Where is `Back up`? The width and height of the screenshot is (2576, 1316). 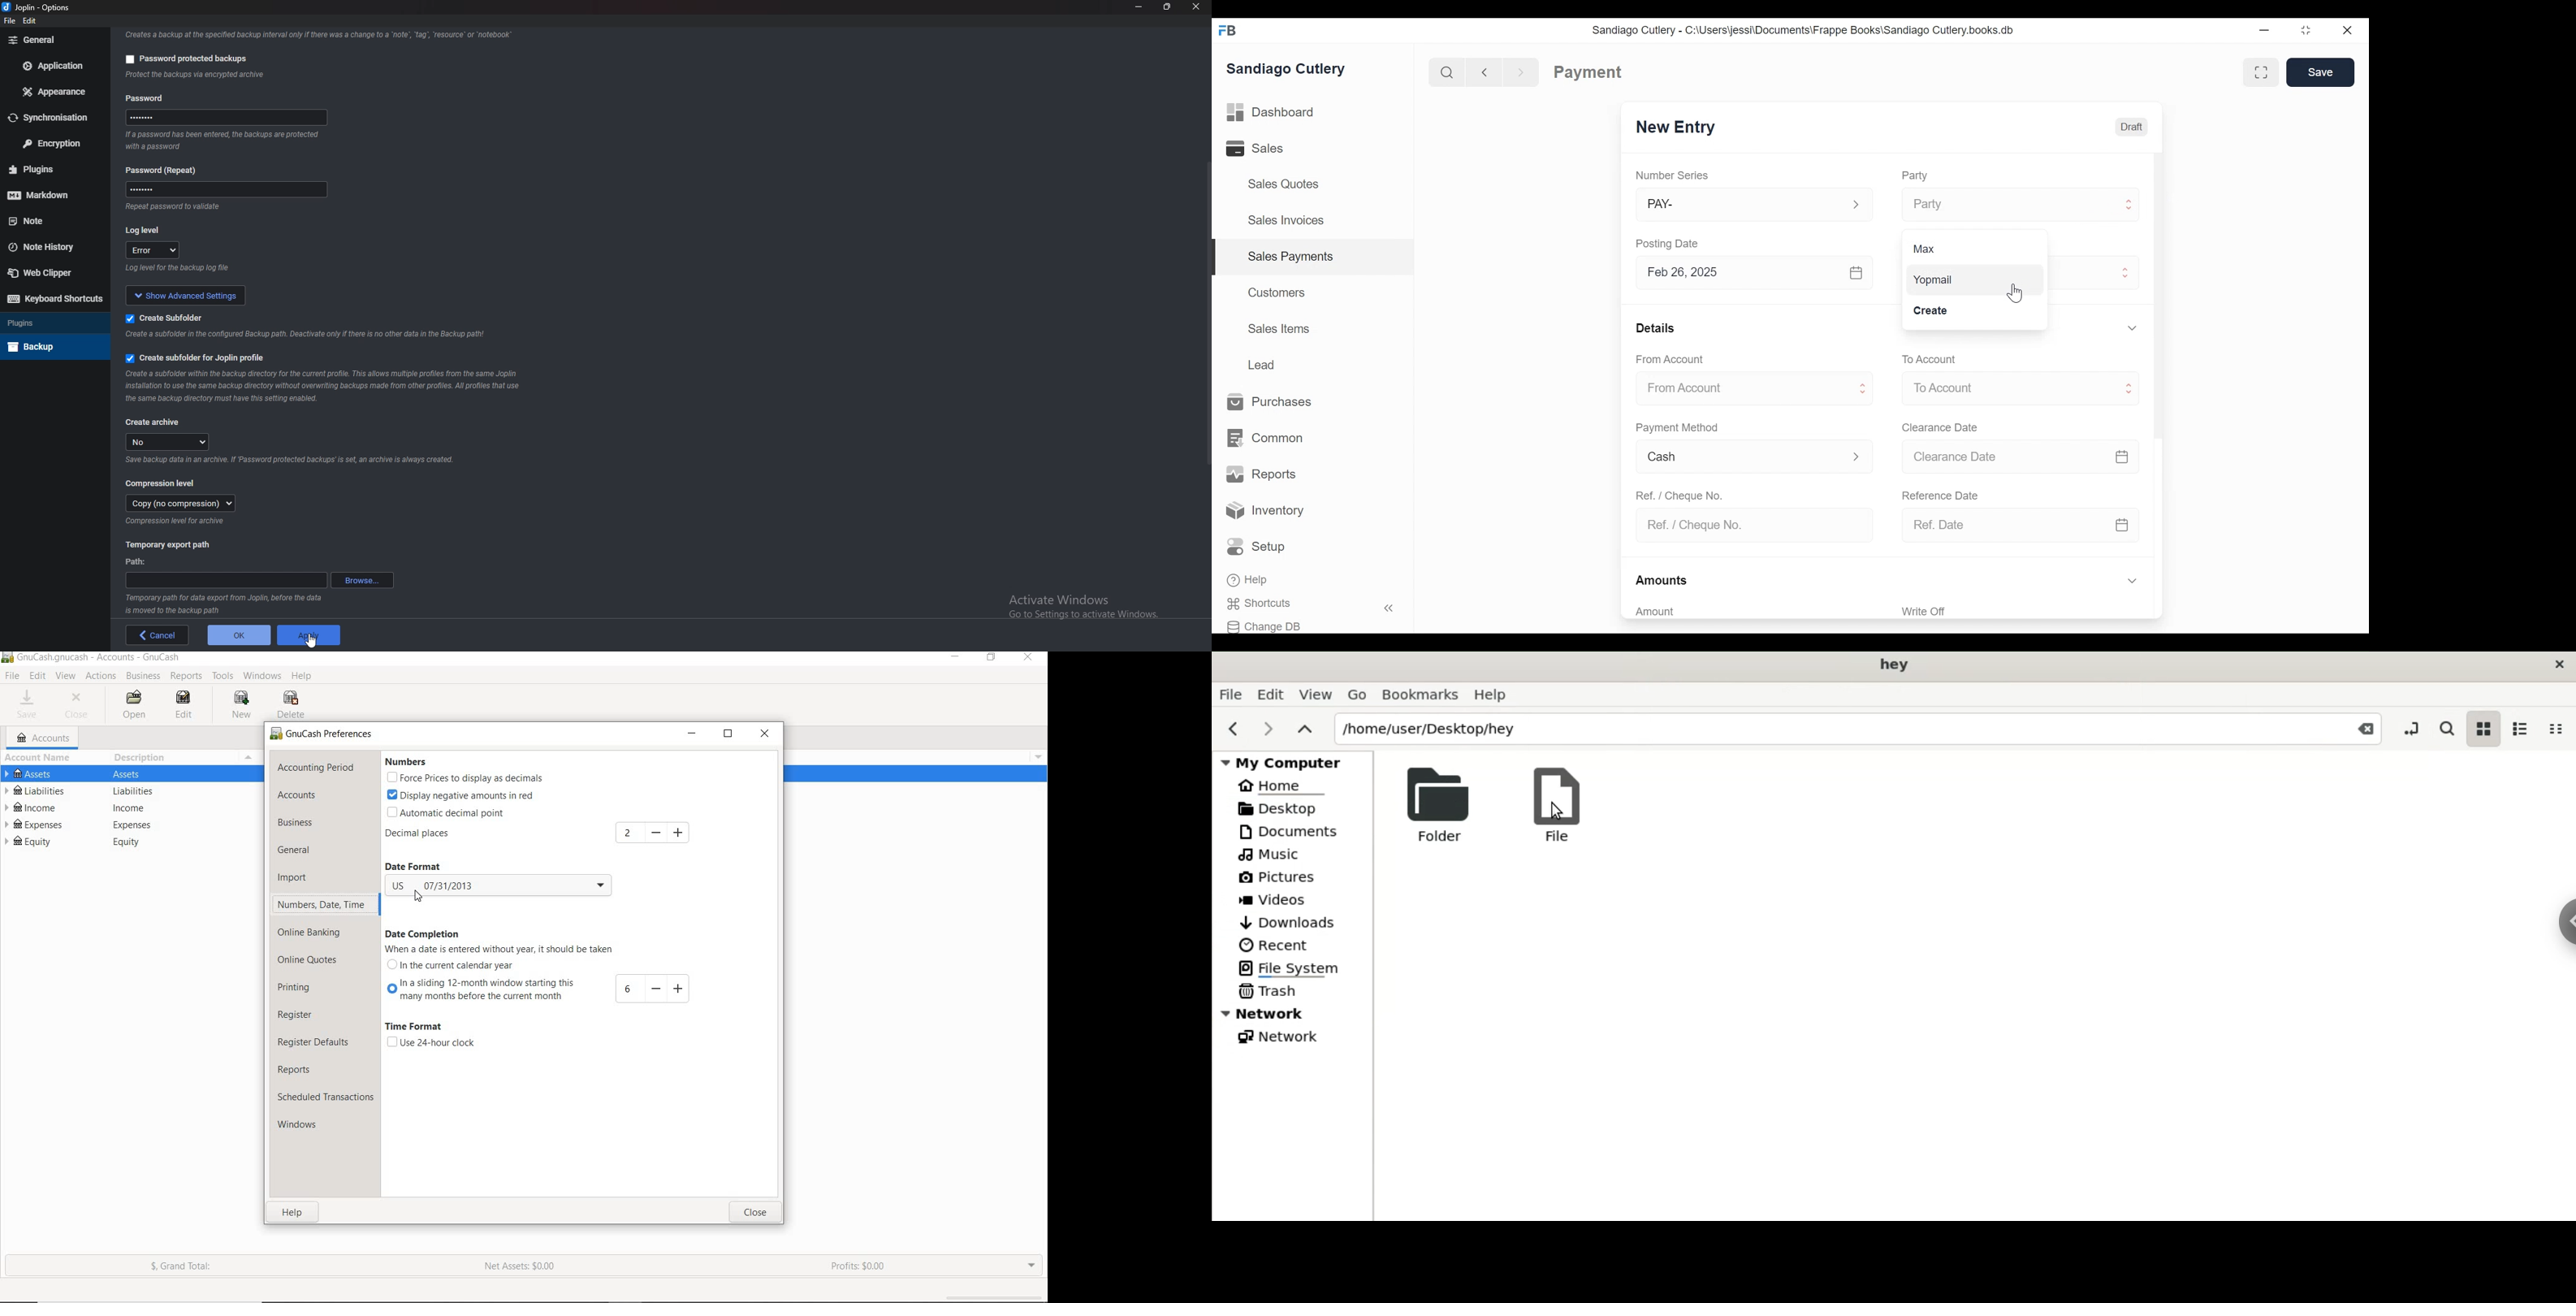
Back up is located at coordinates (52, 345).